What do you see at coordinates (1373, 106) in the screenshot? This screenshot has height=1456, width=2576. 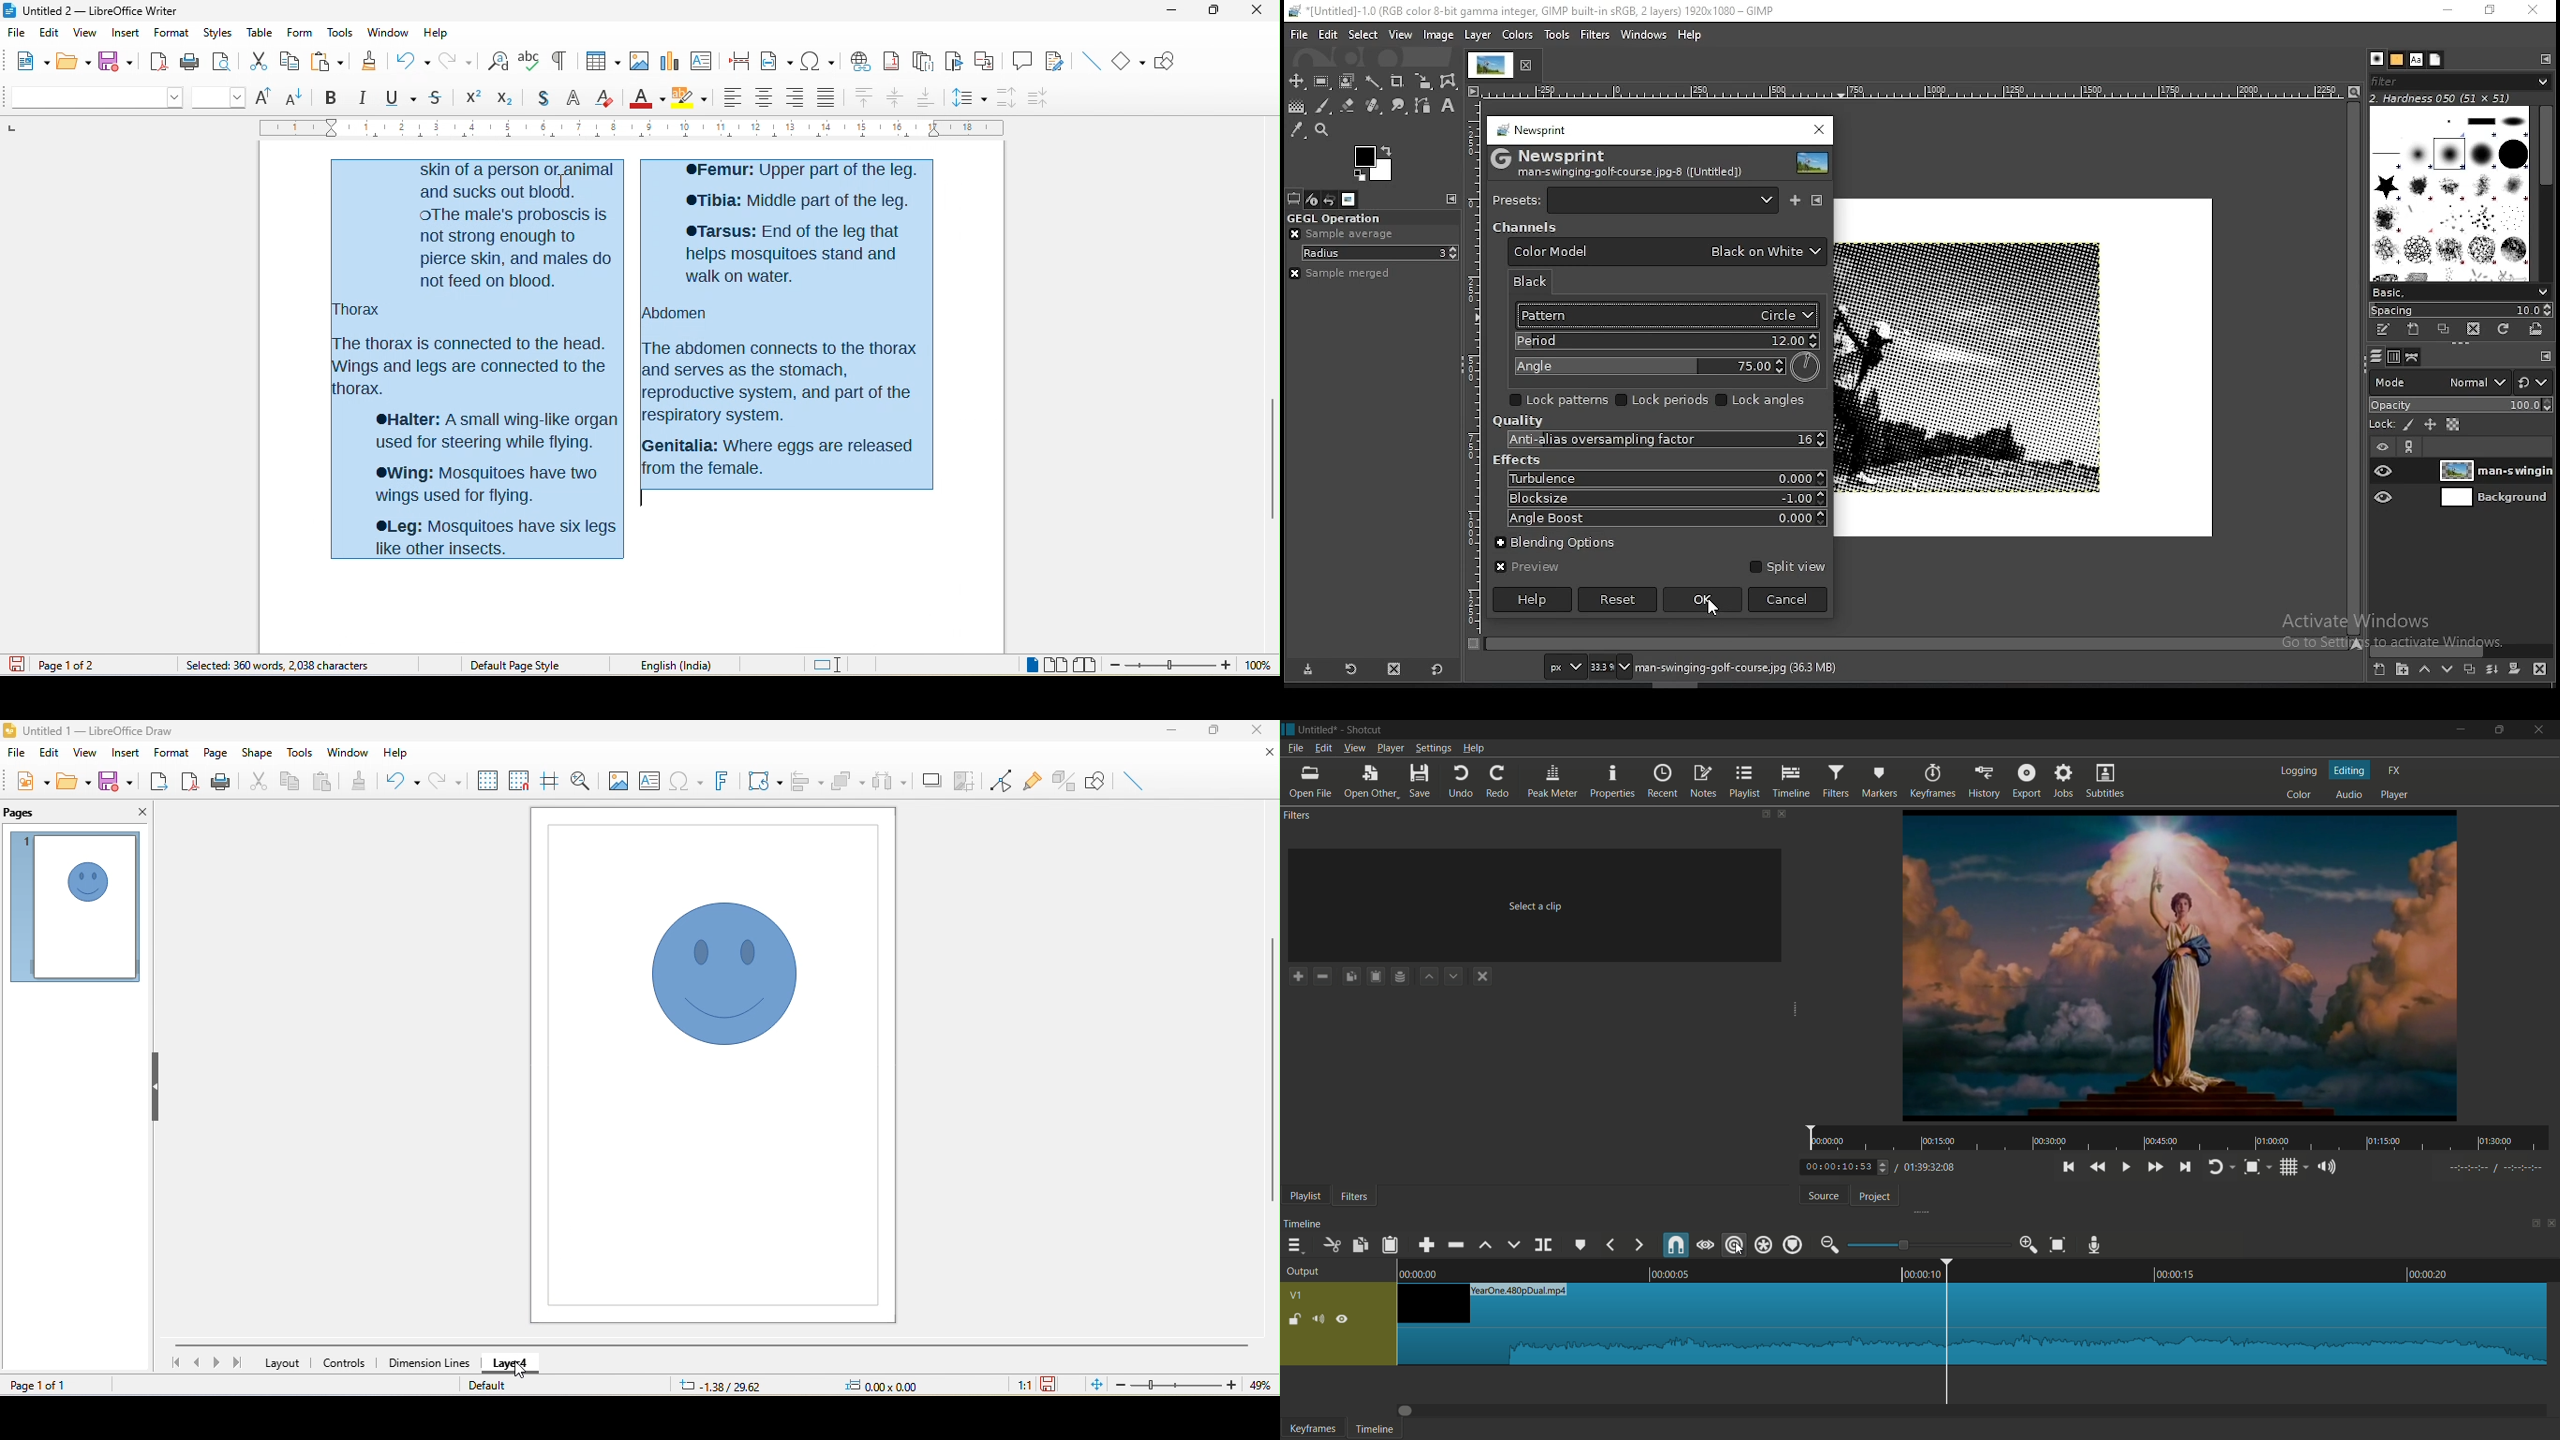 I see `healing tool` at bounding box center [1373, 106].